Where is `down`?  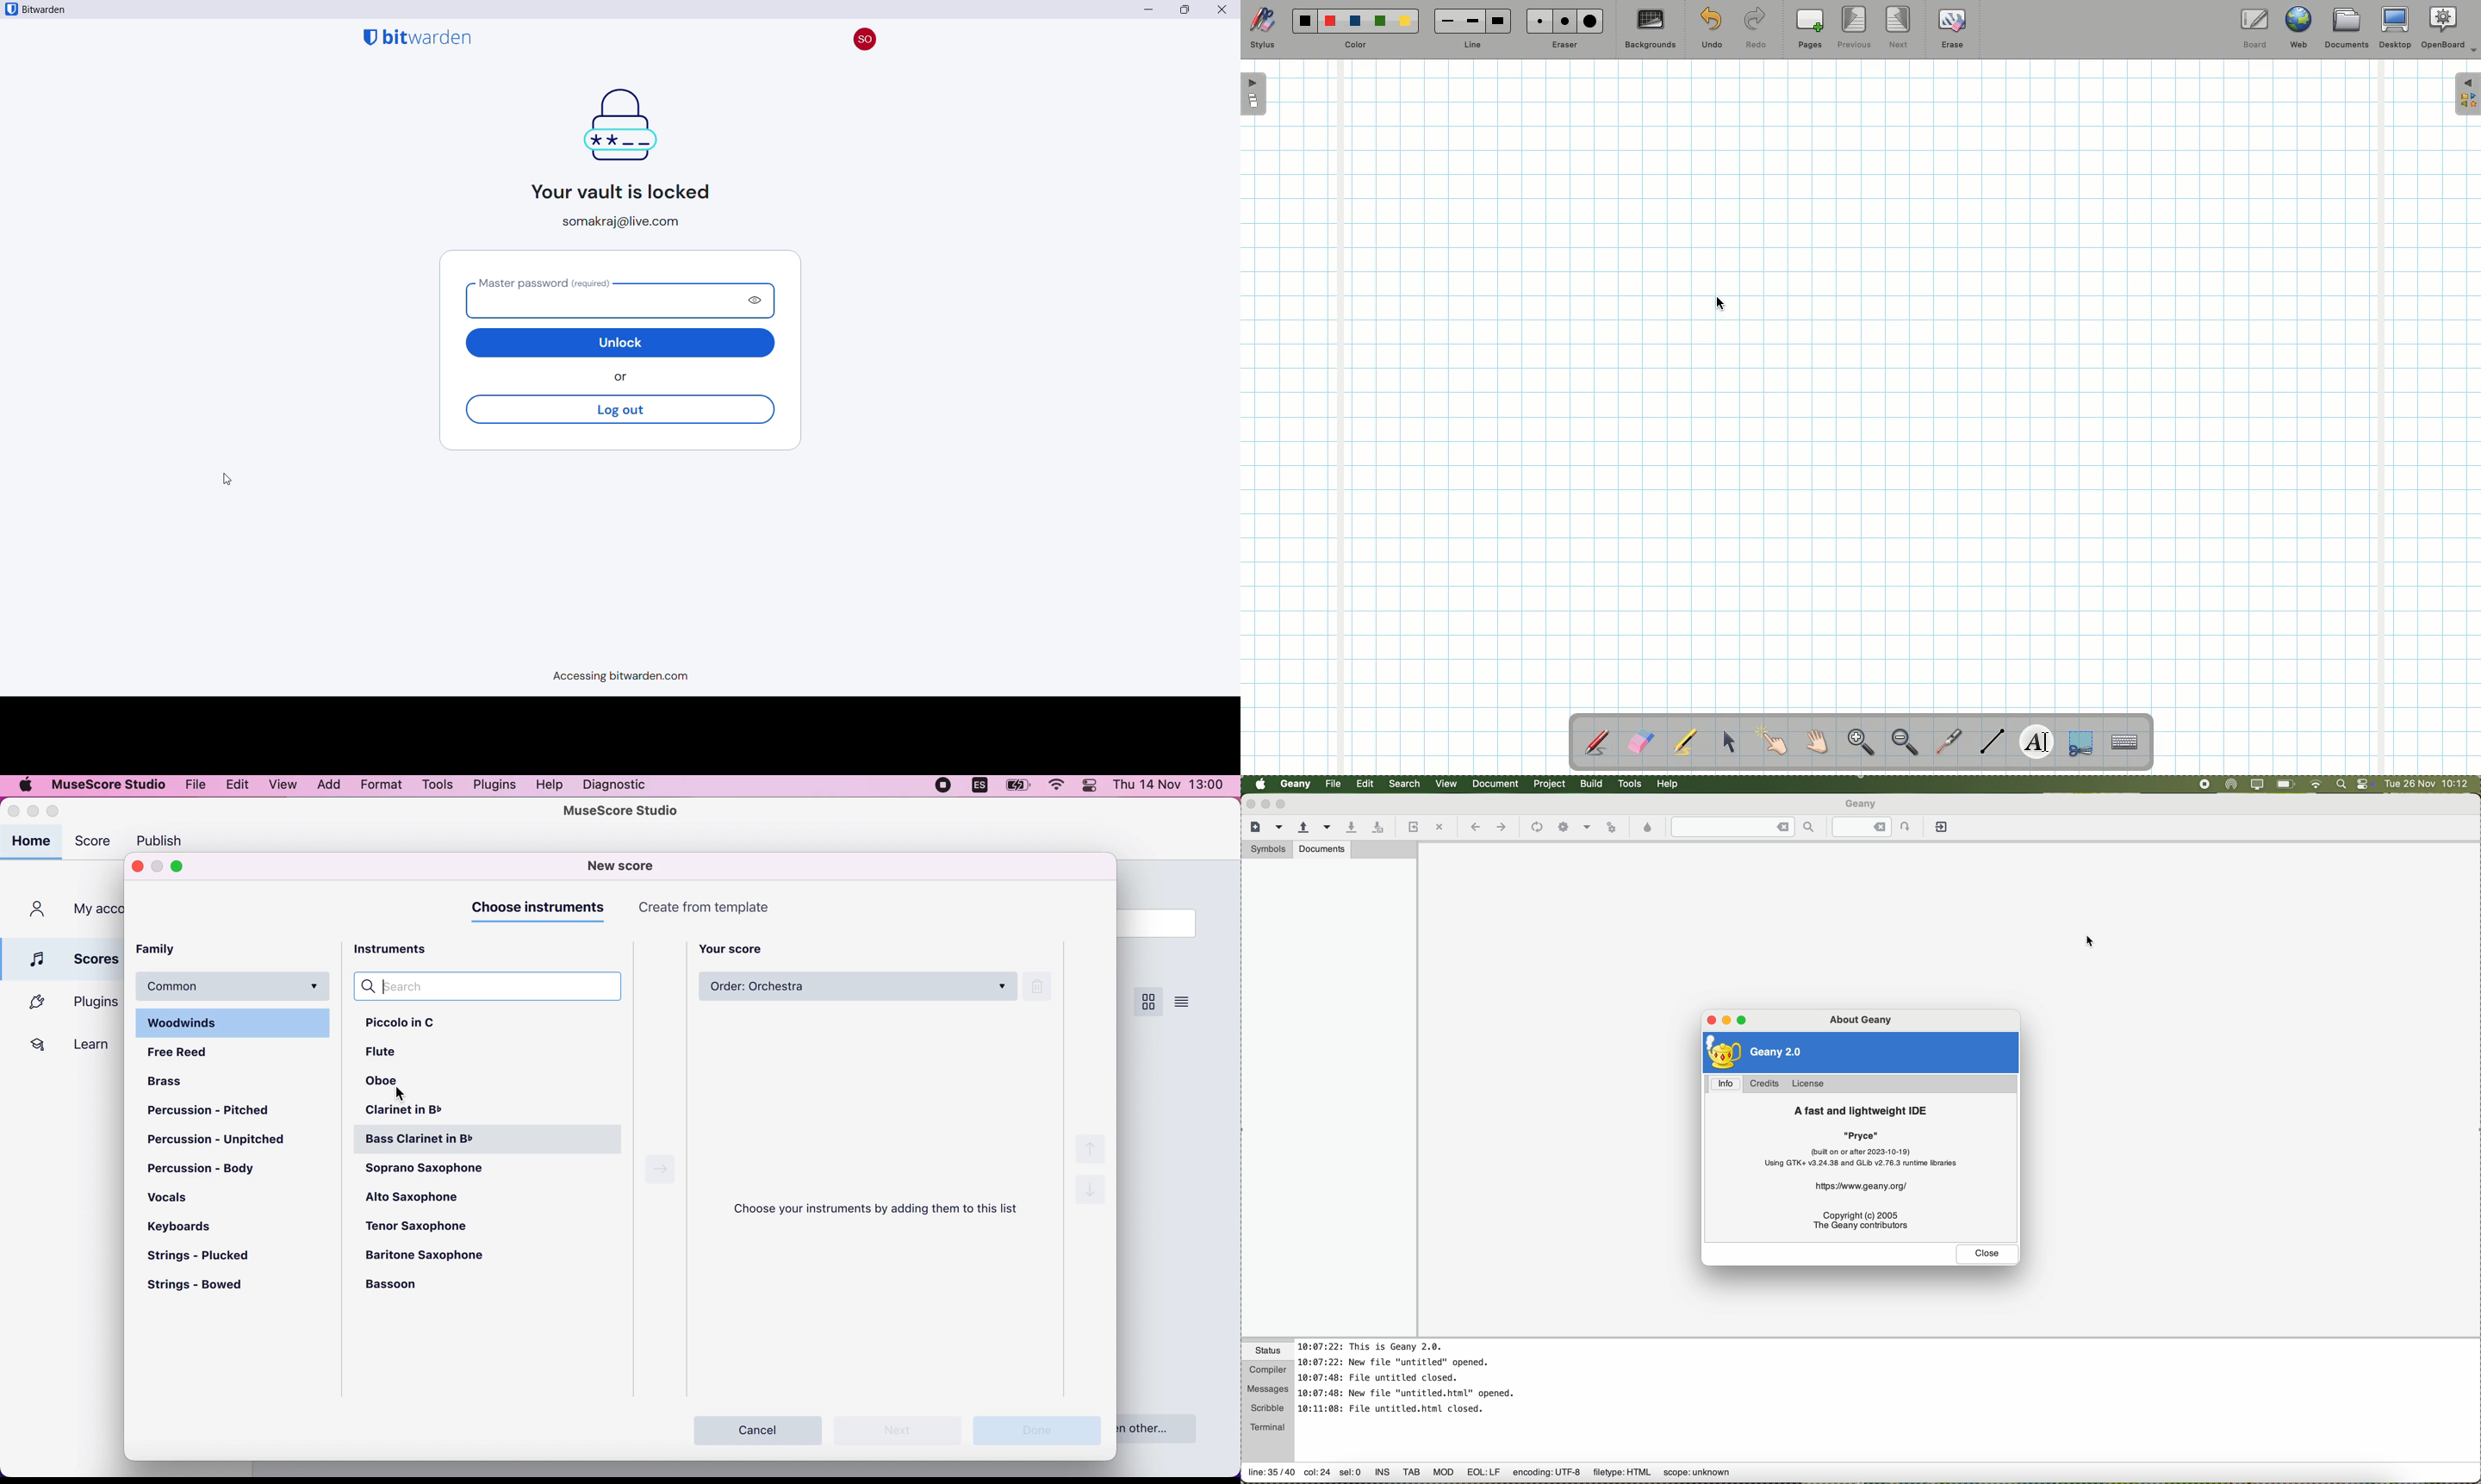 down is located at coordinates (1092, 1196).